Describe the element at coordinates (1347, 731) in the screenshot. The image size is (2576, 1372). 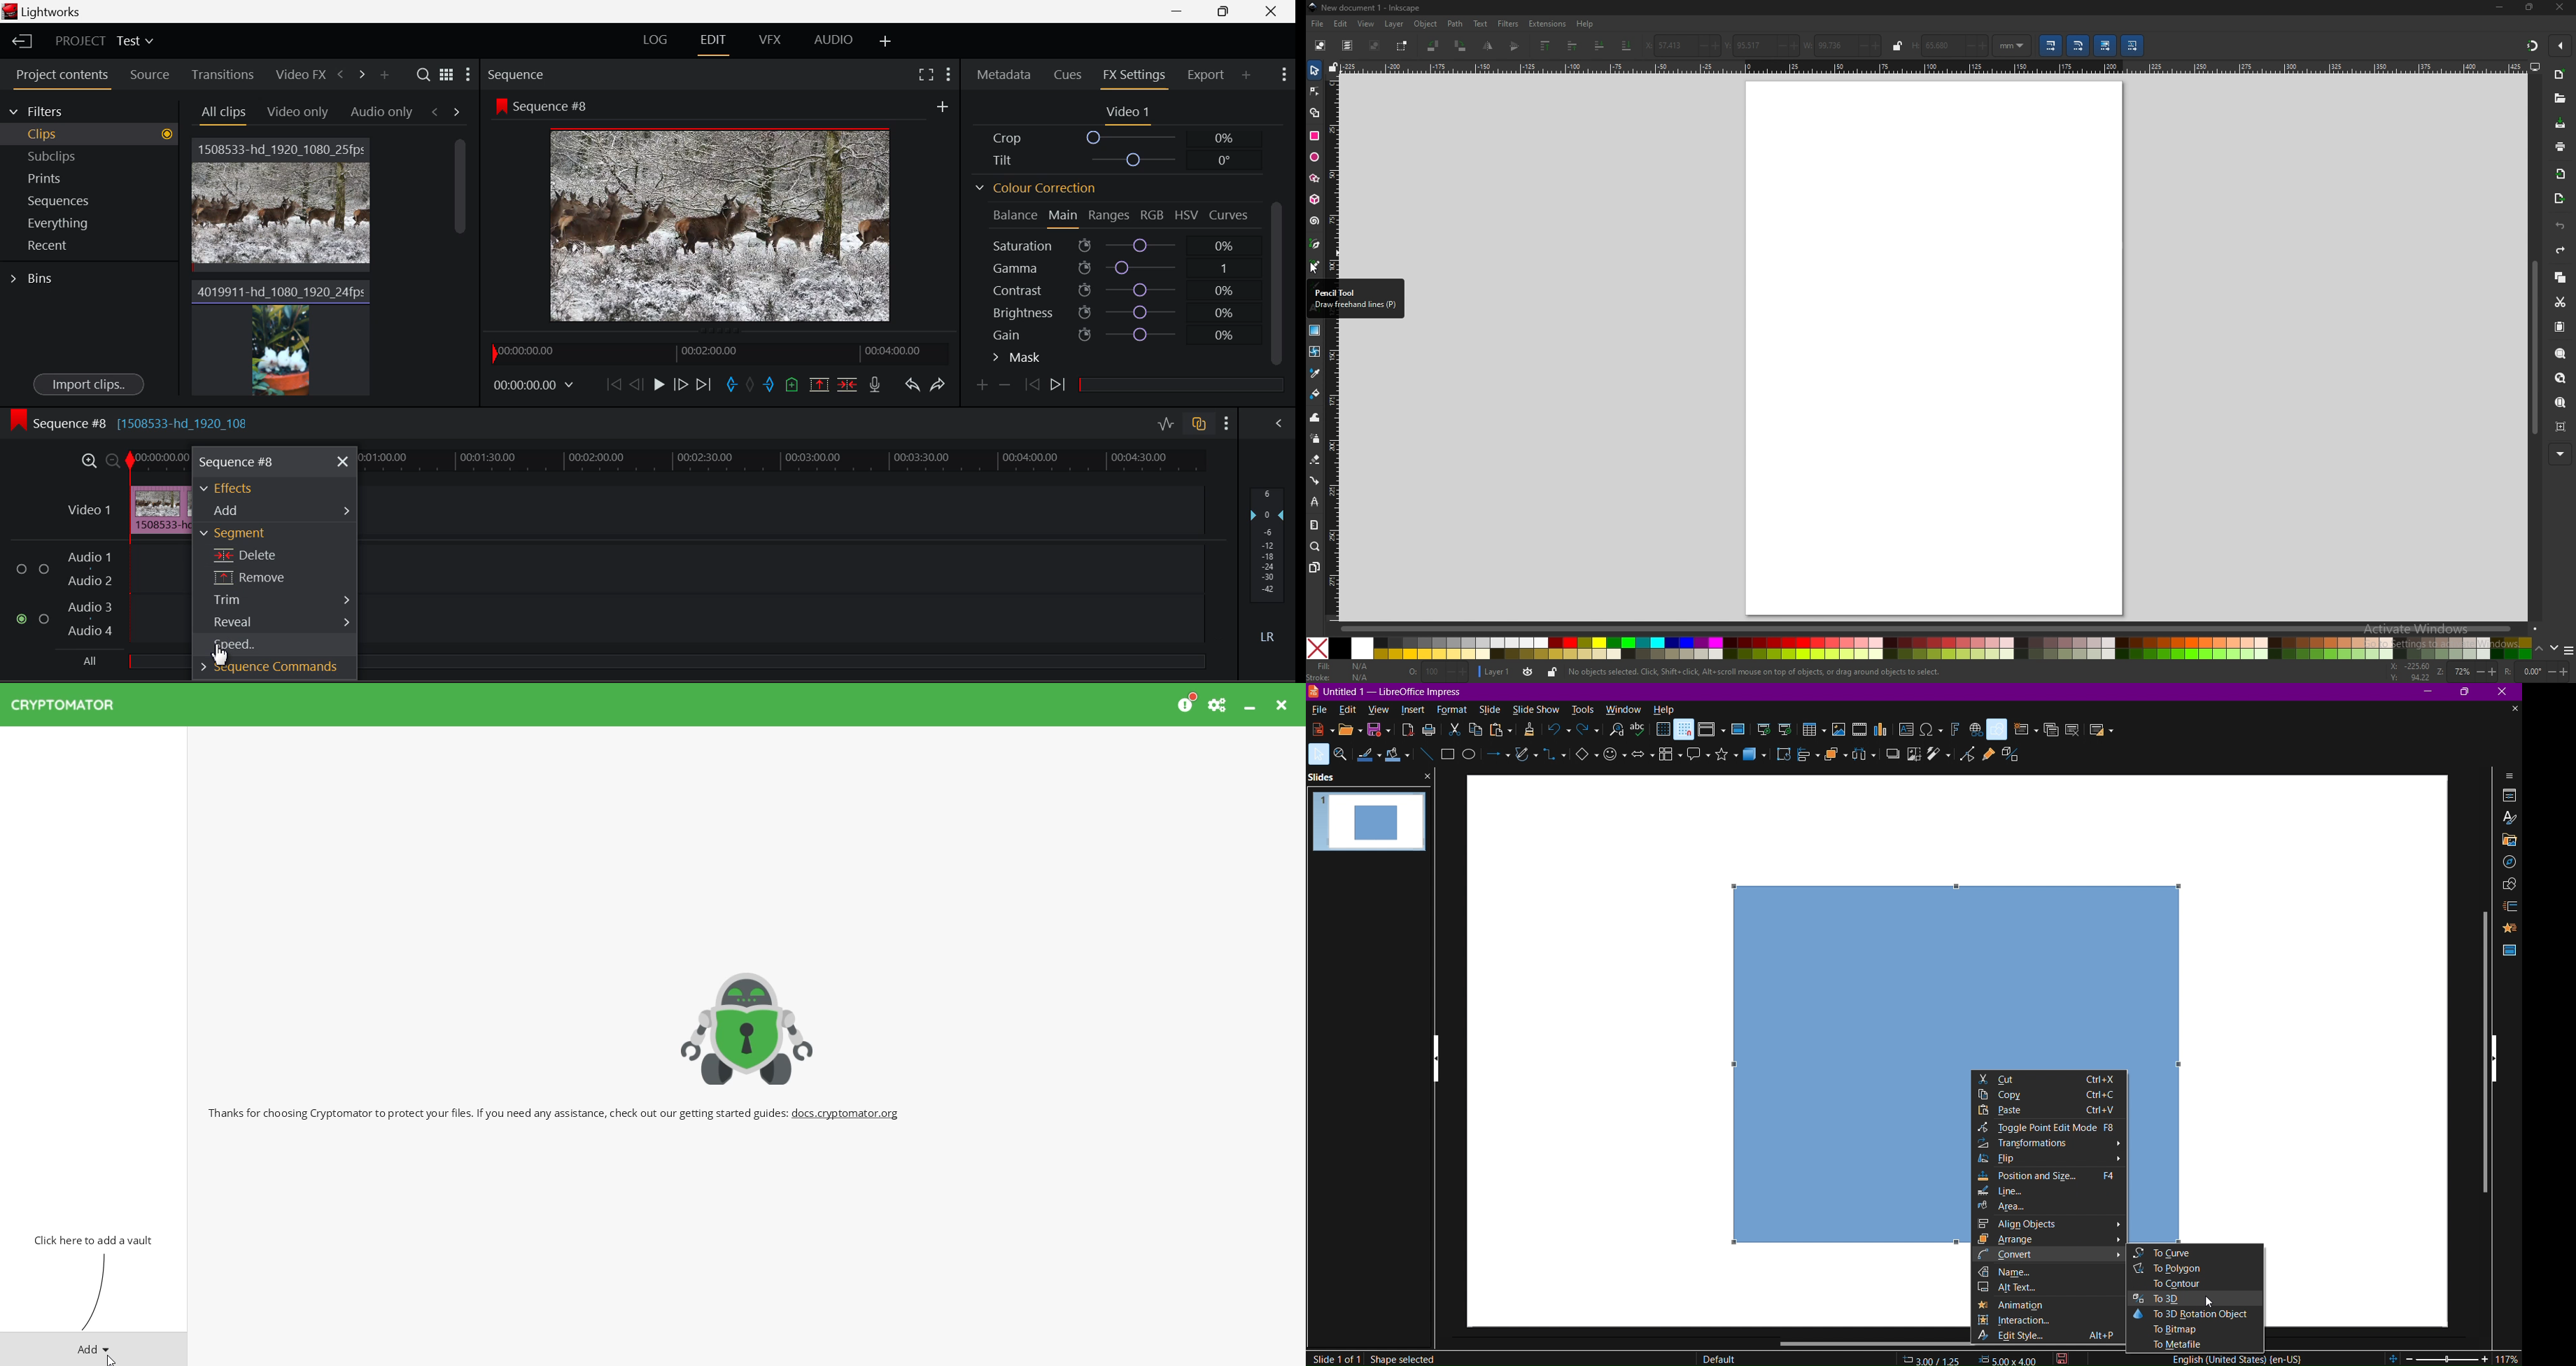
I see `Open` at that location.